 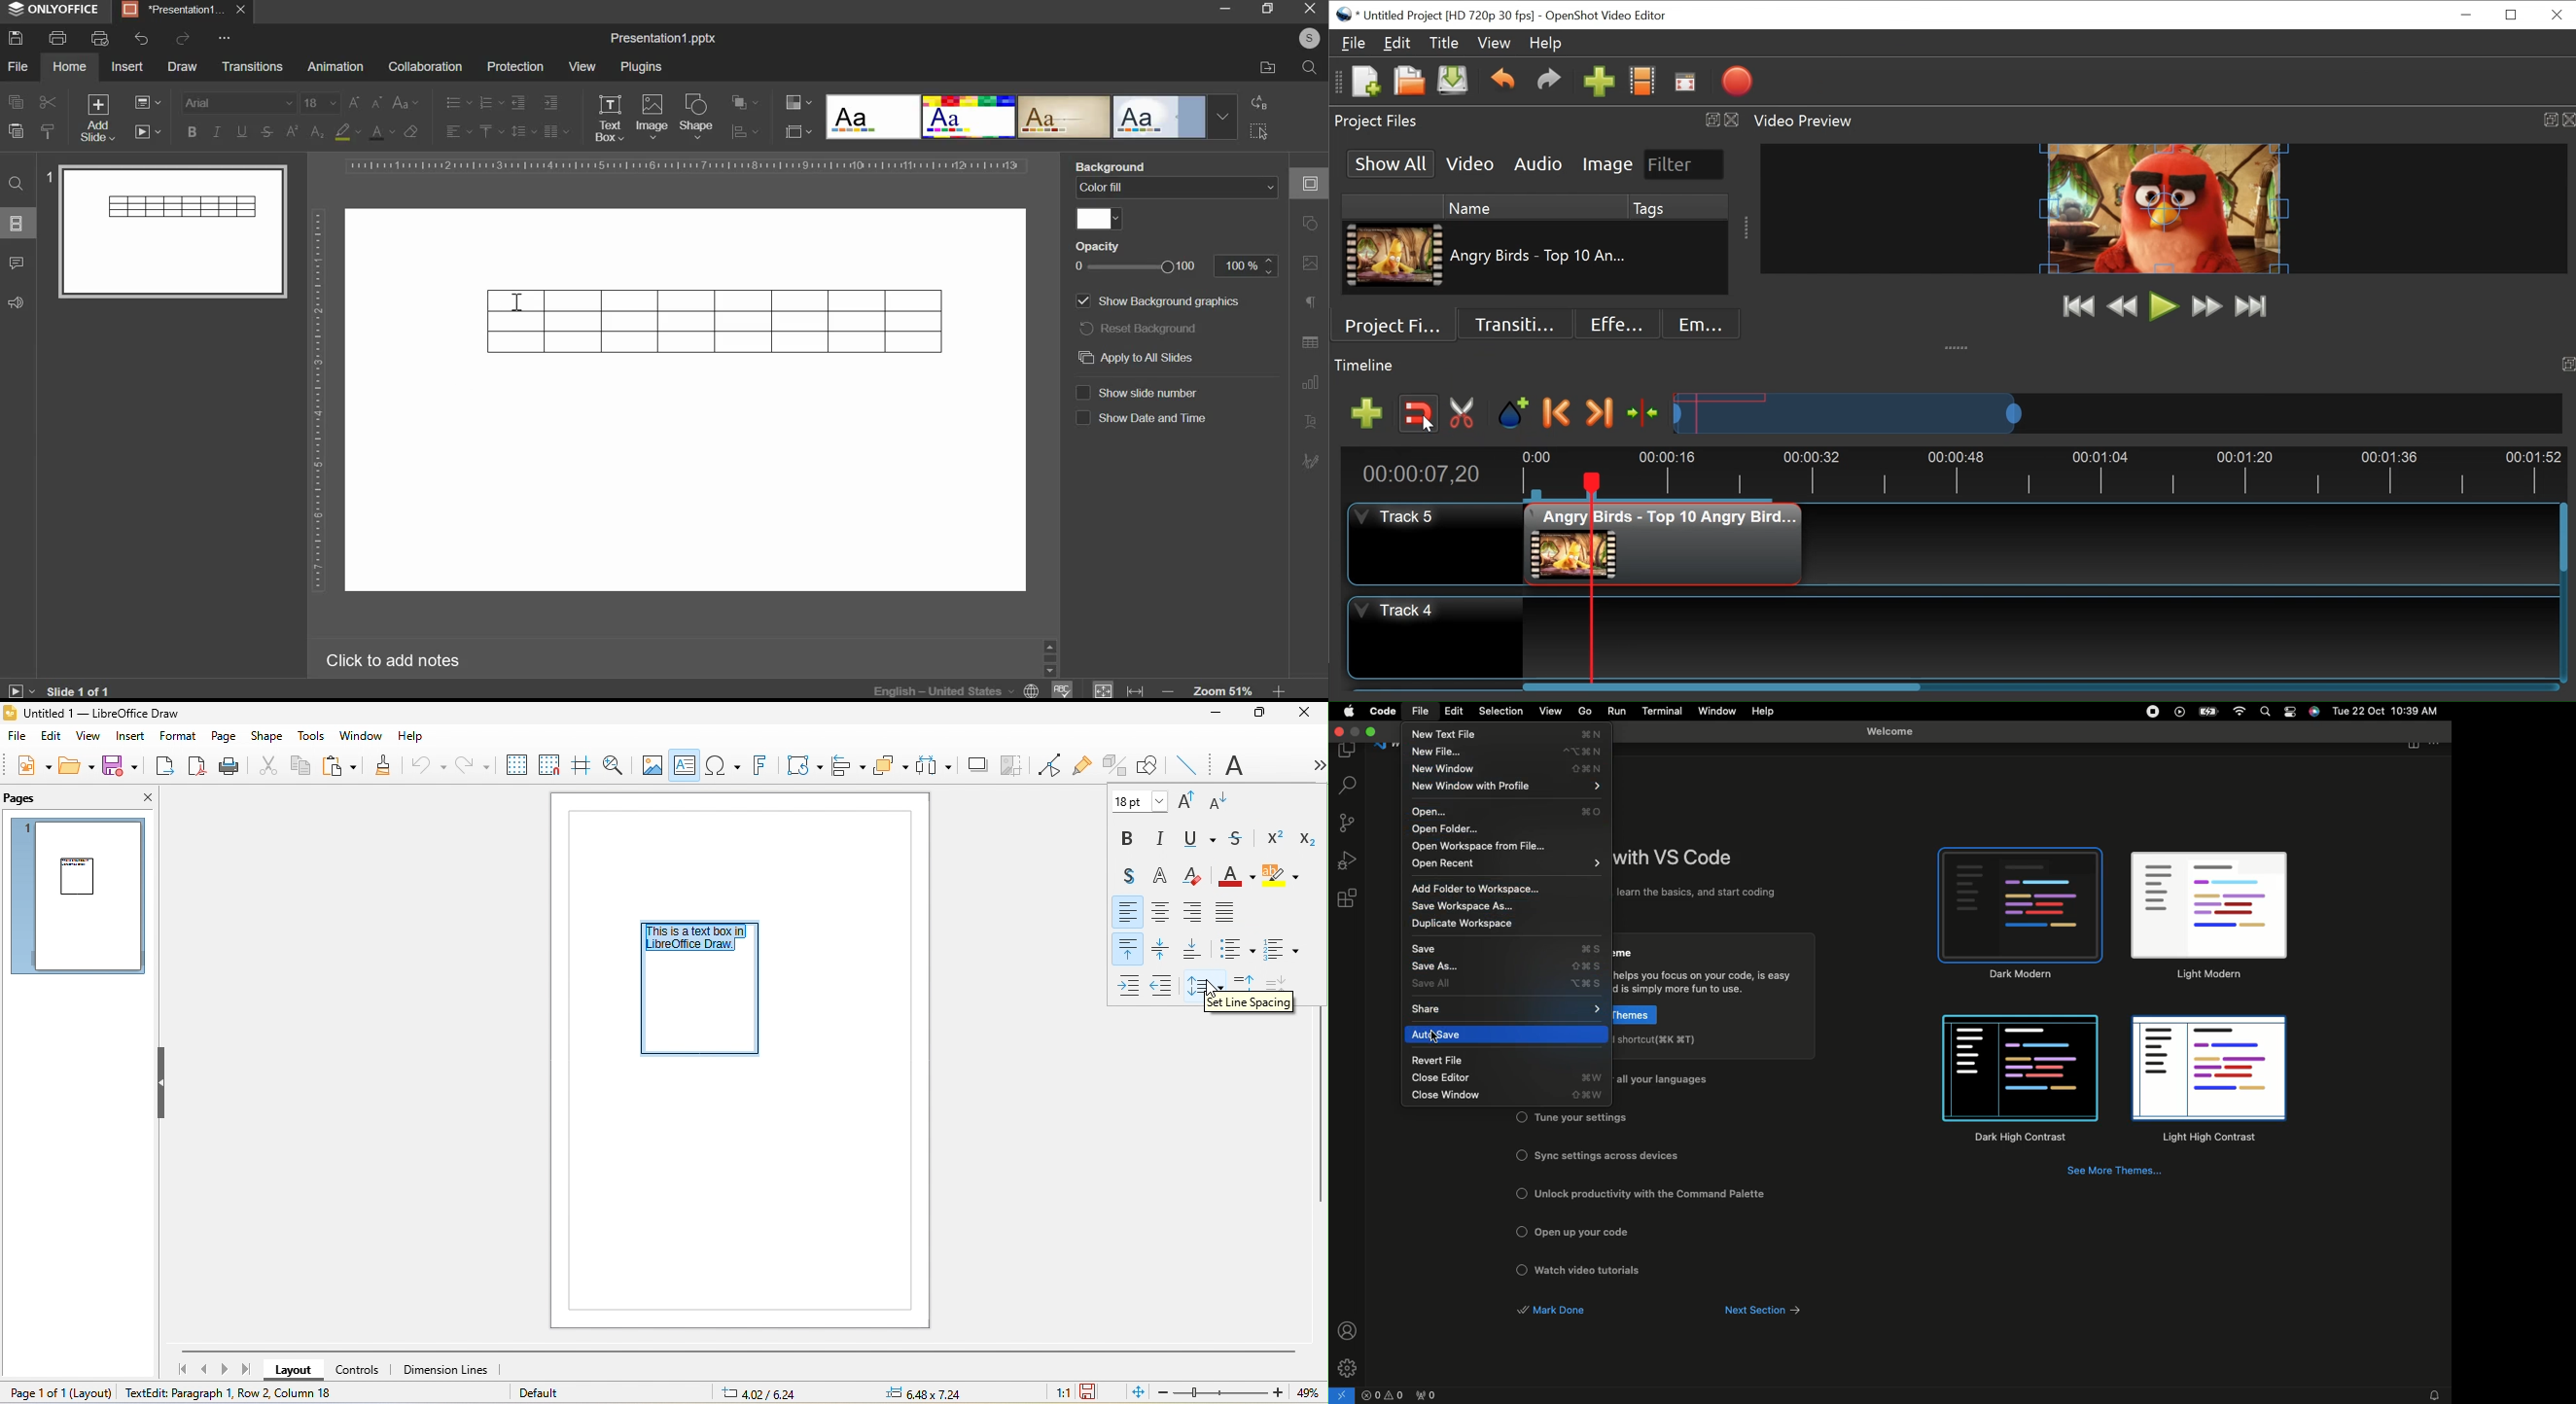 I want to click on italic, so click(x=1166, y=837).